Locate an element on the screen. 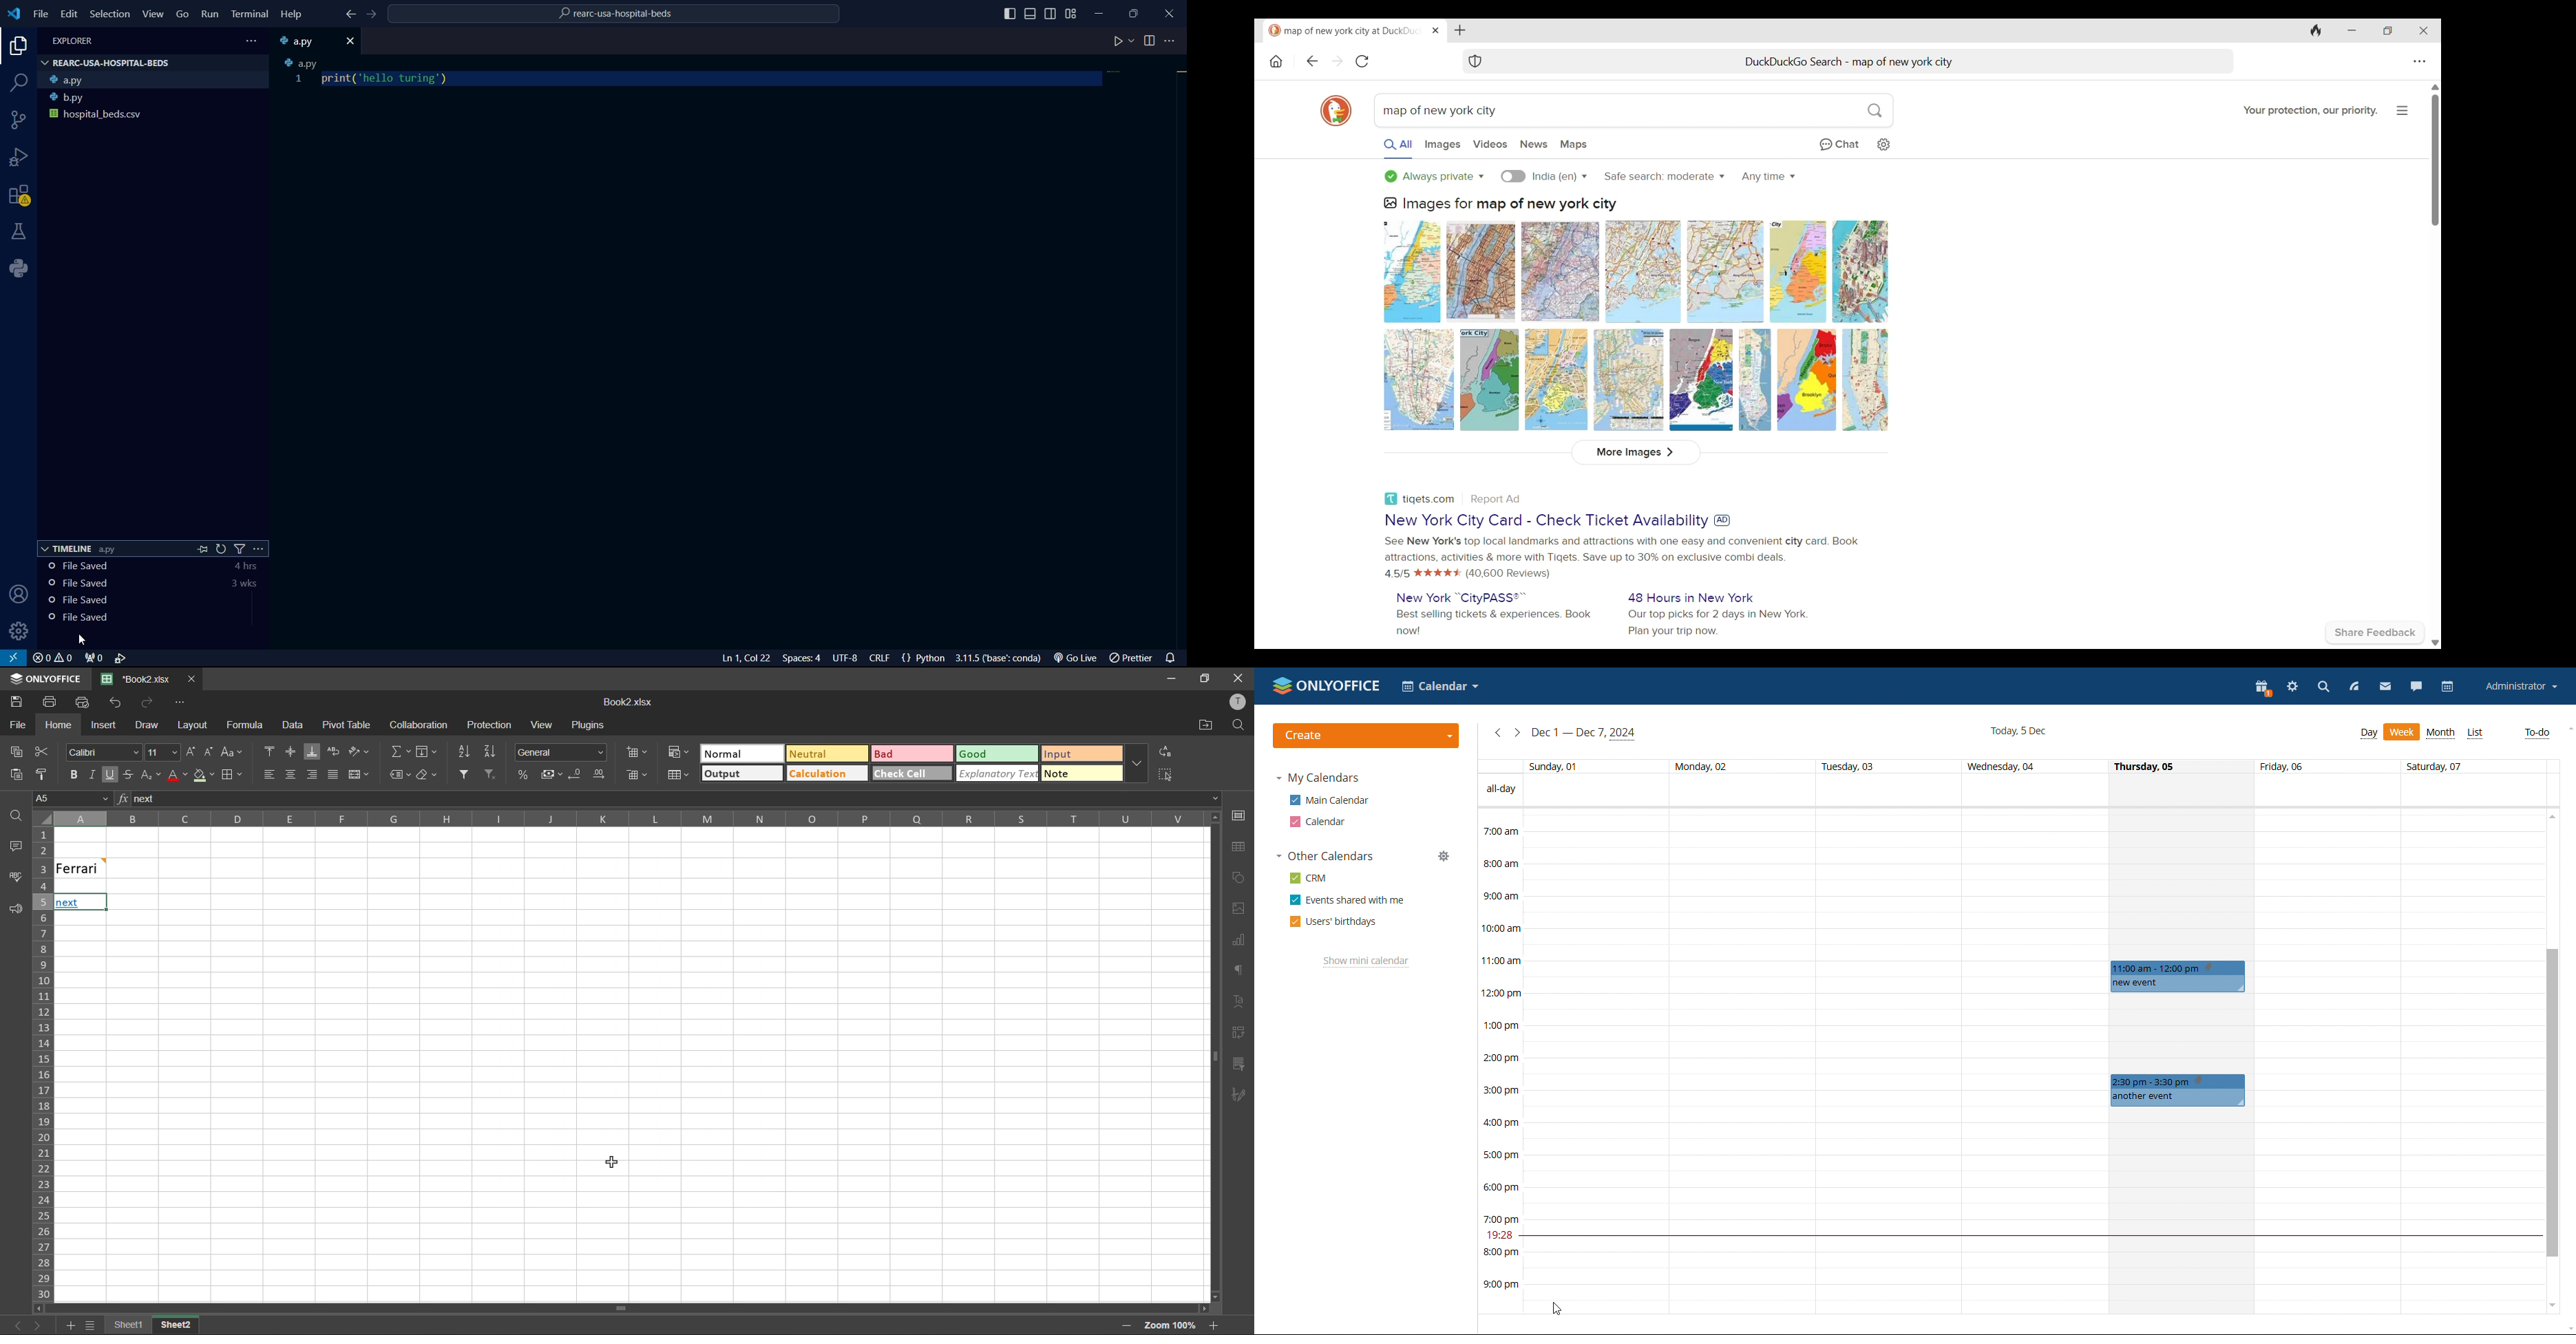  cell settings is located at coordinates (1239, 815).